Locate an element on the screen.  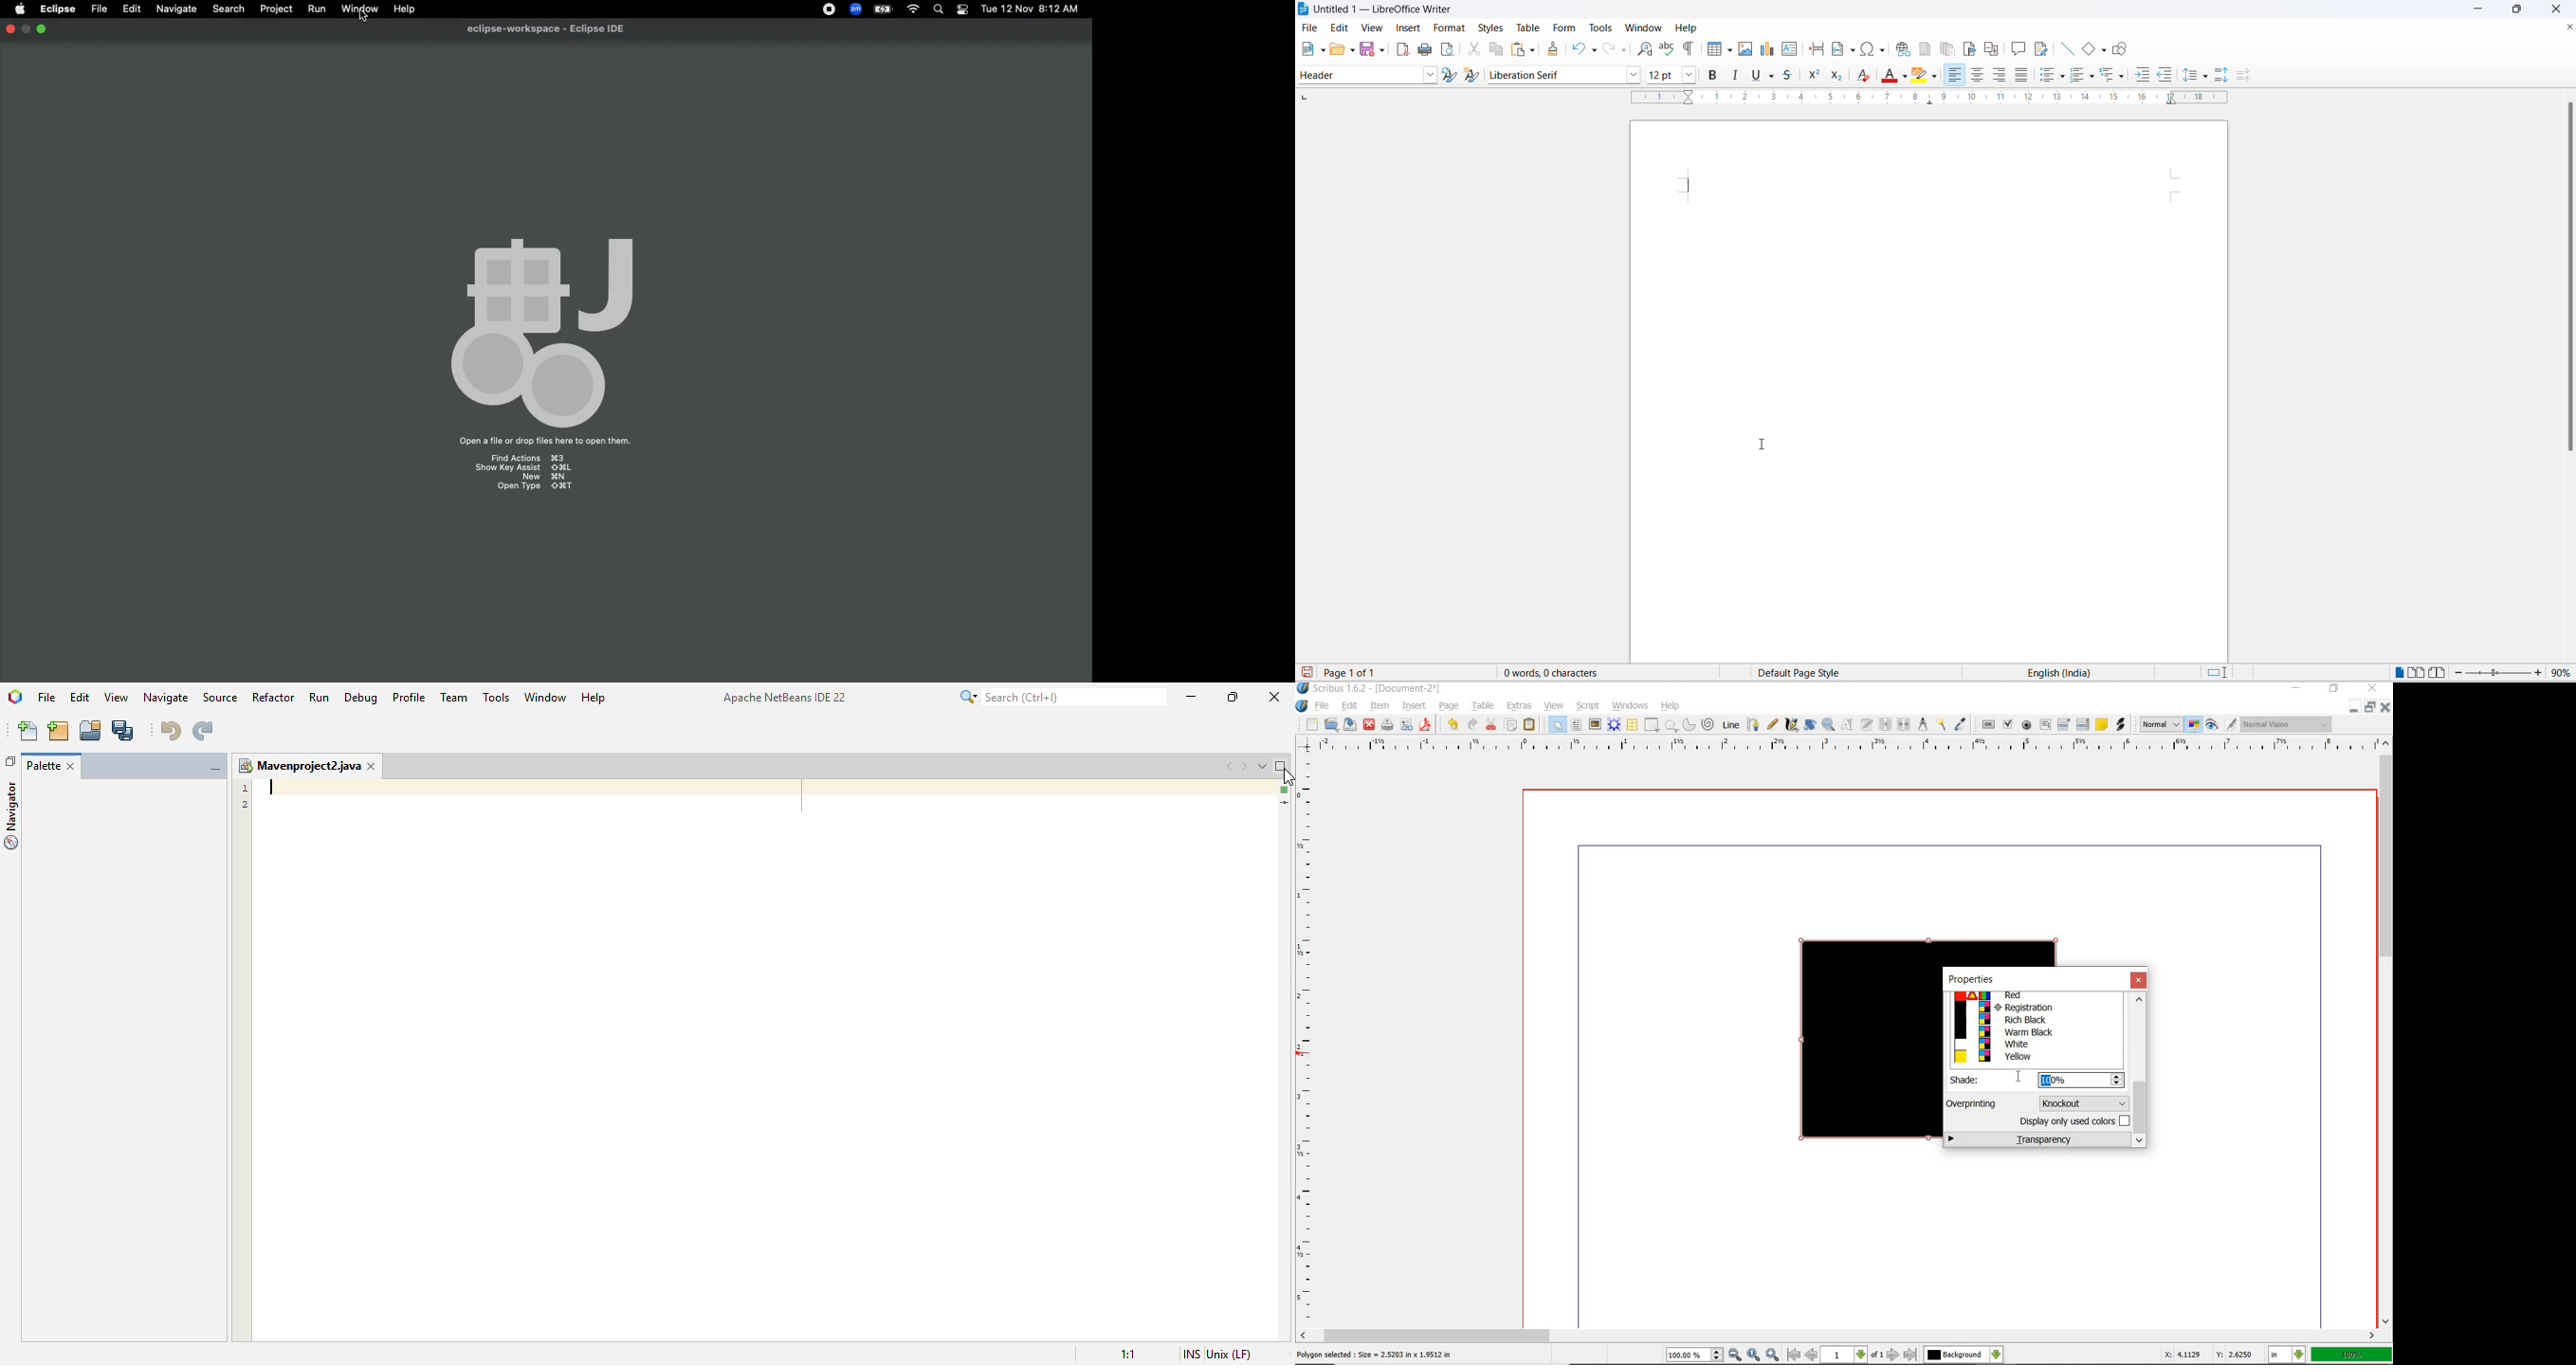
insert is located at coordinates (1416, 705).